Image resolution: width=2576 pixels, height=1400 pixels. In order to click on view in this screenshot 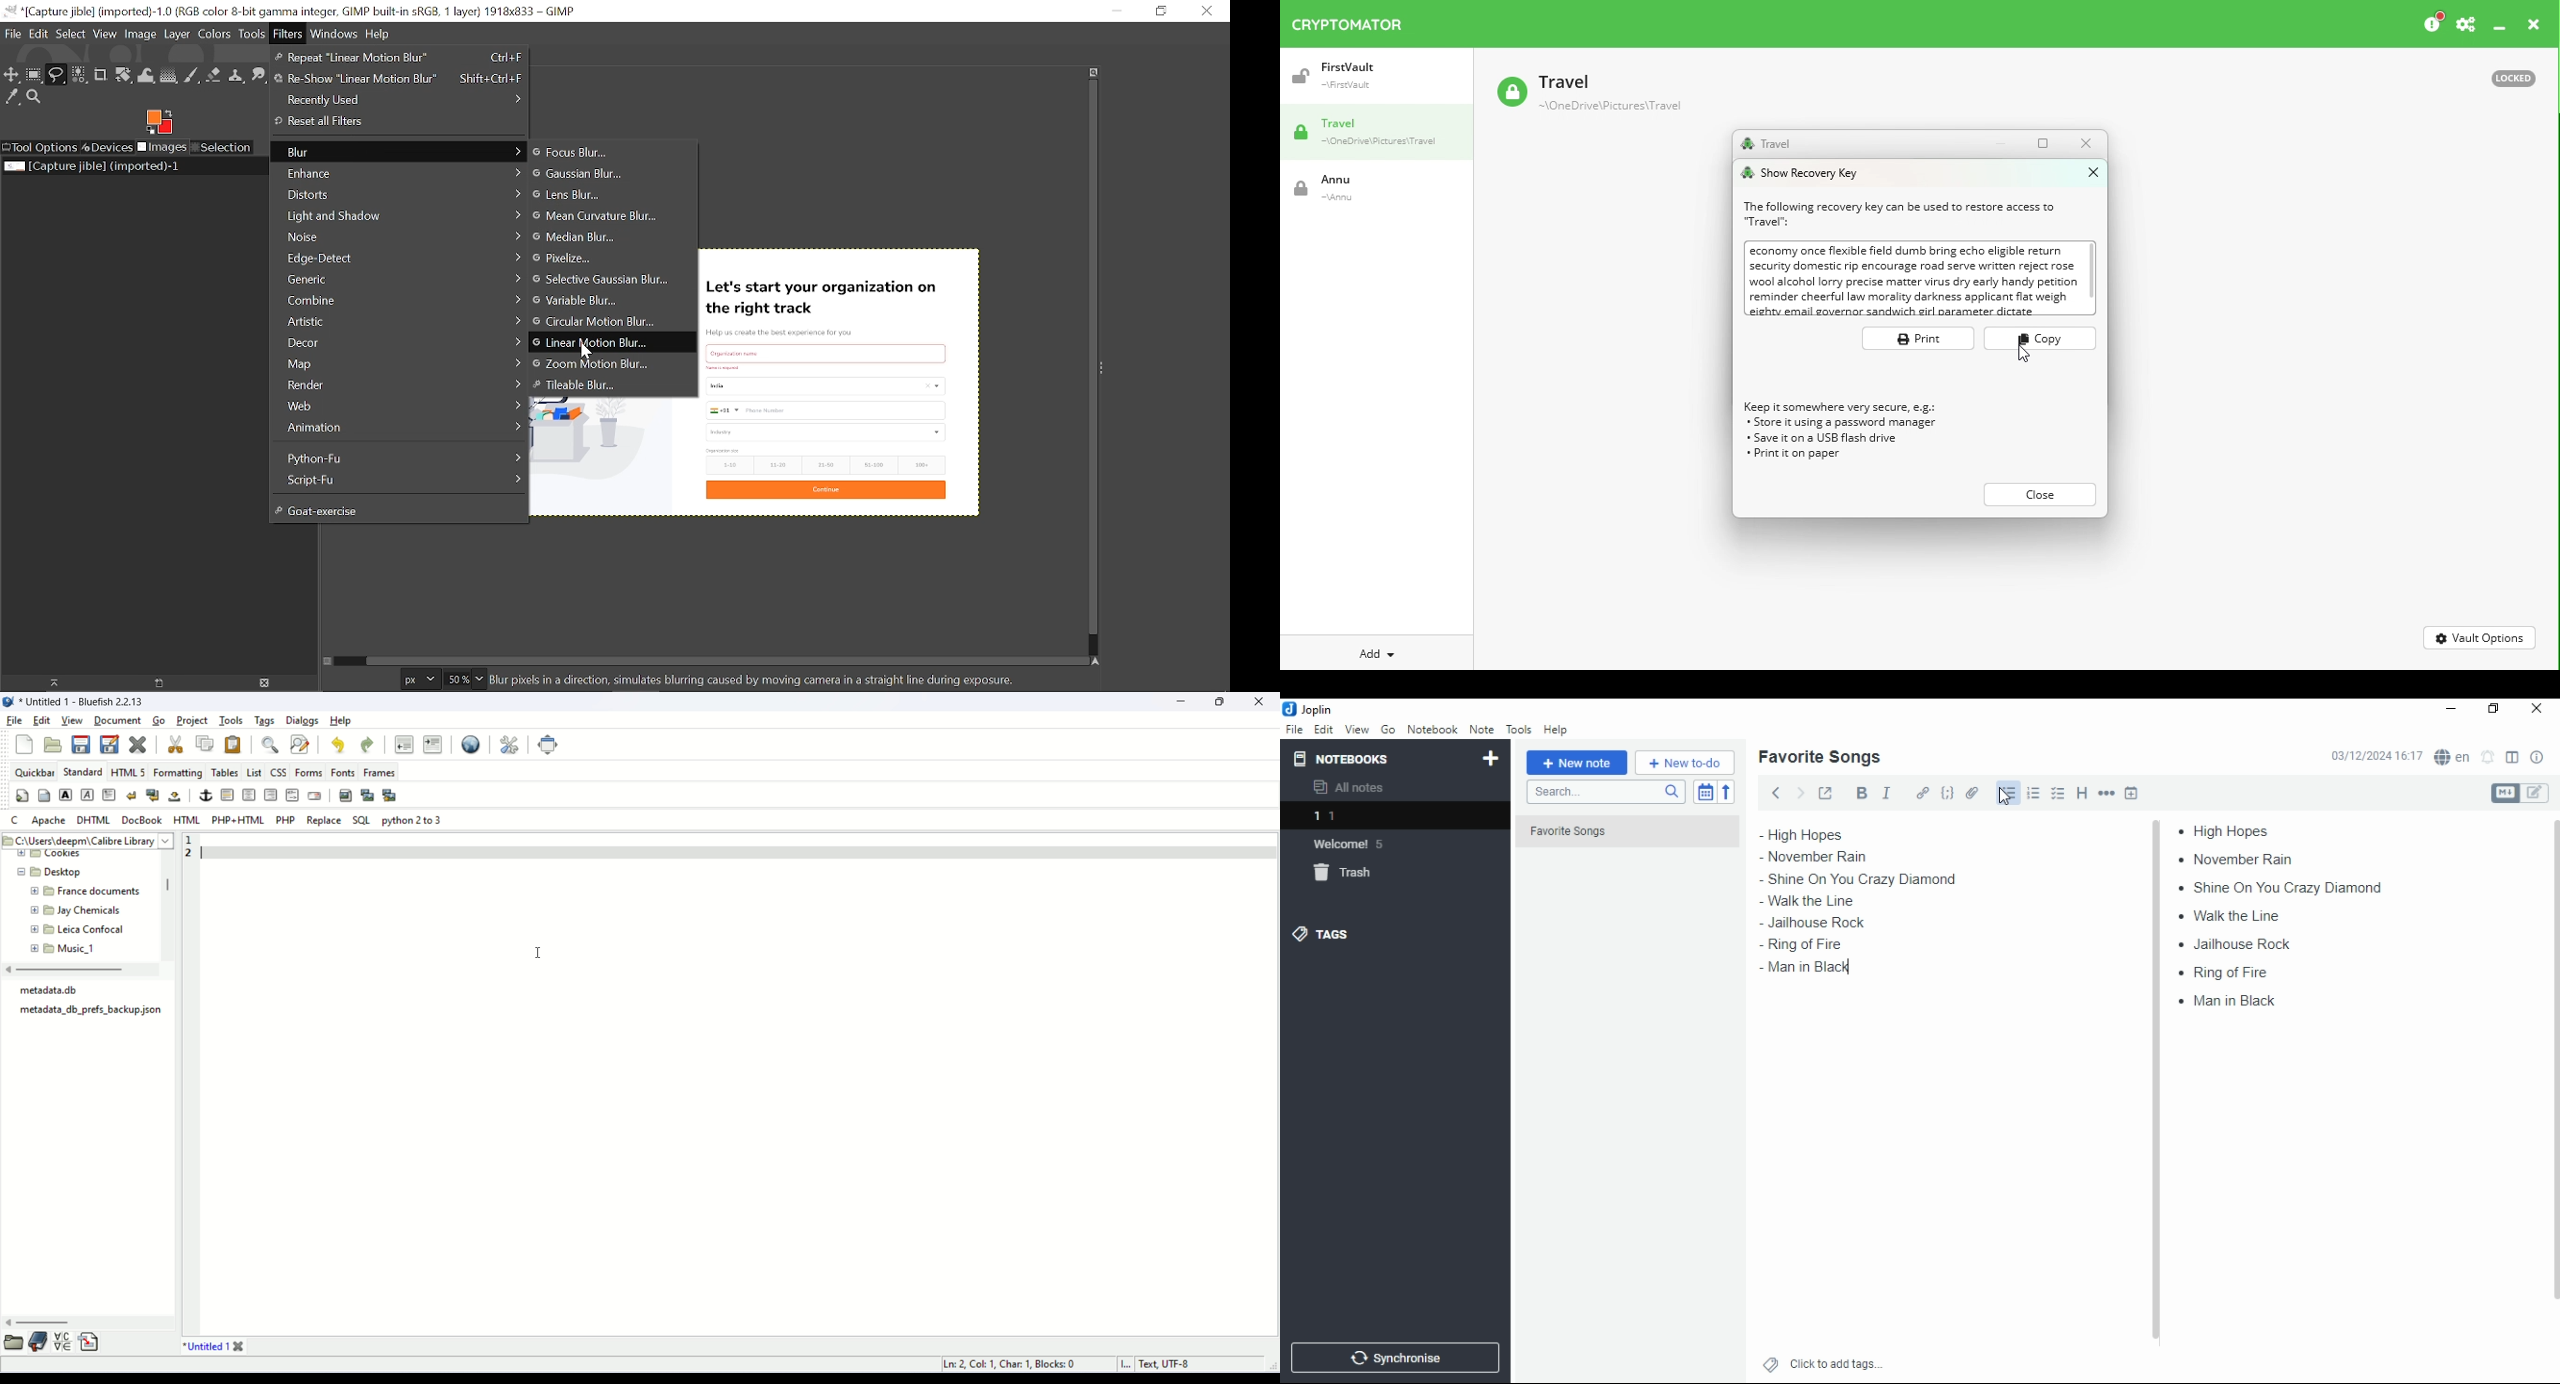, I will do `click(1357, 730)`.